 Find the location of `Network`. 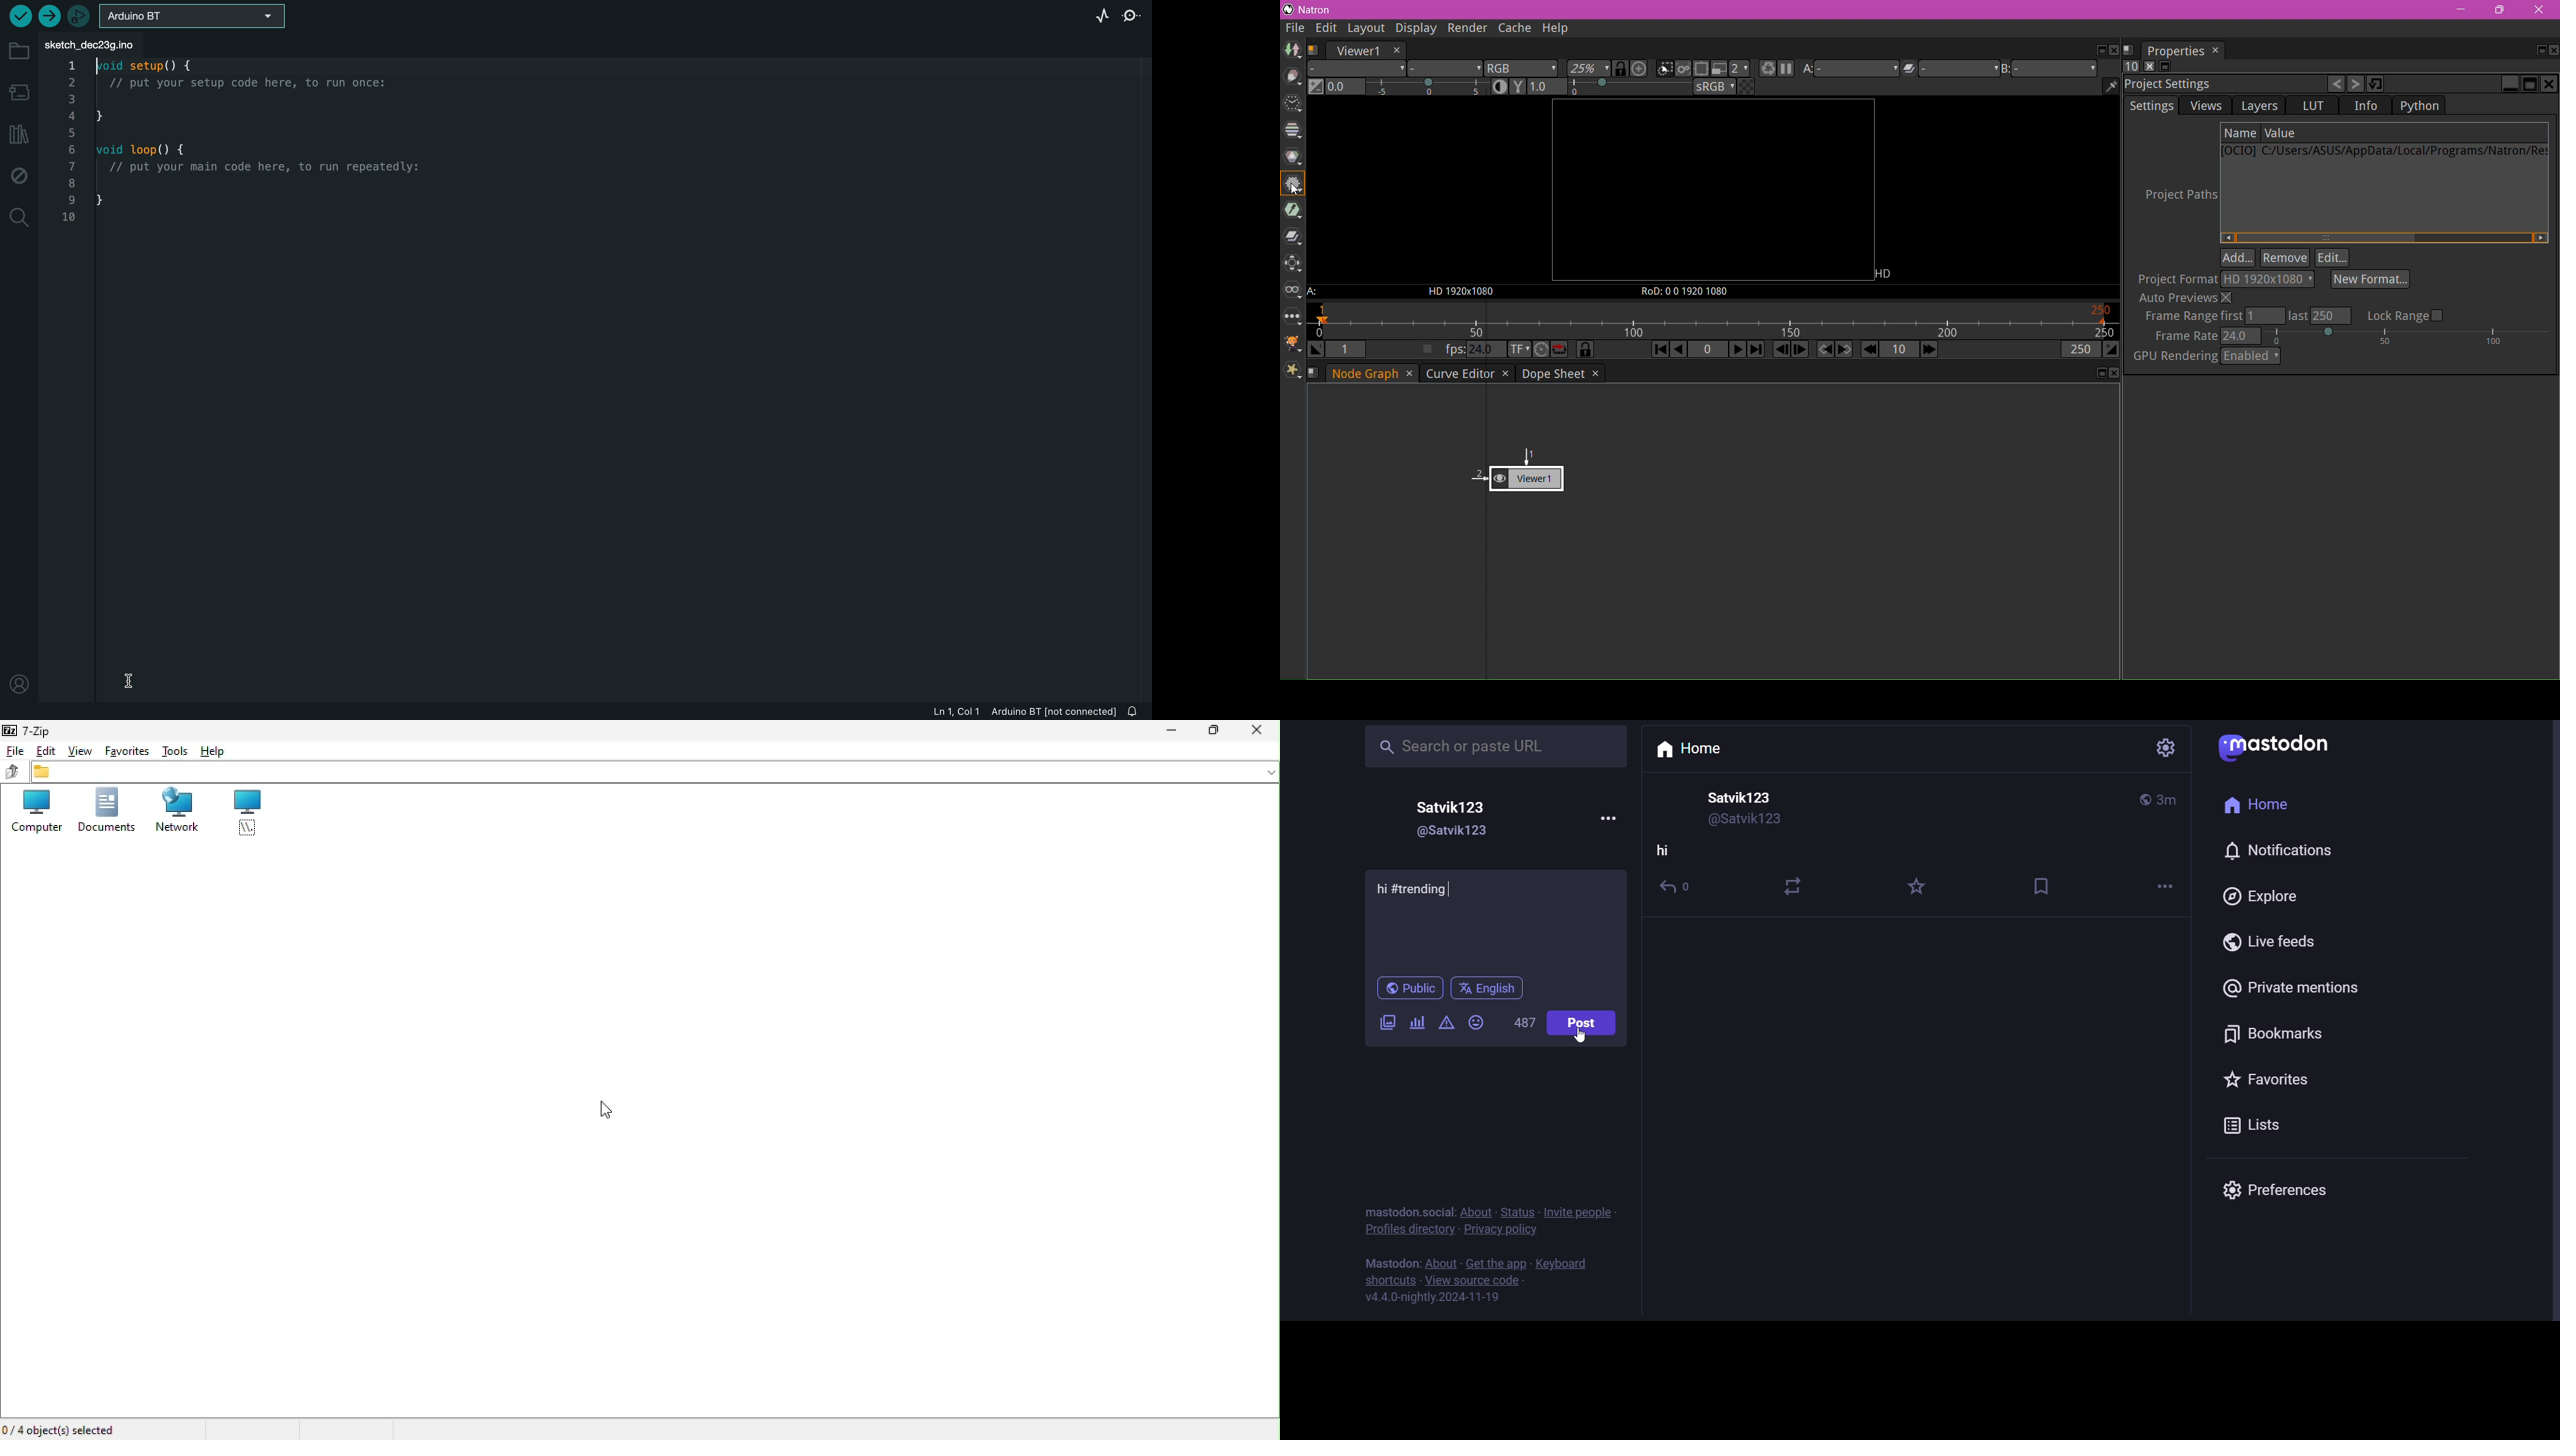

Network is located at coordinates (177, 815).